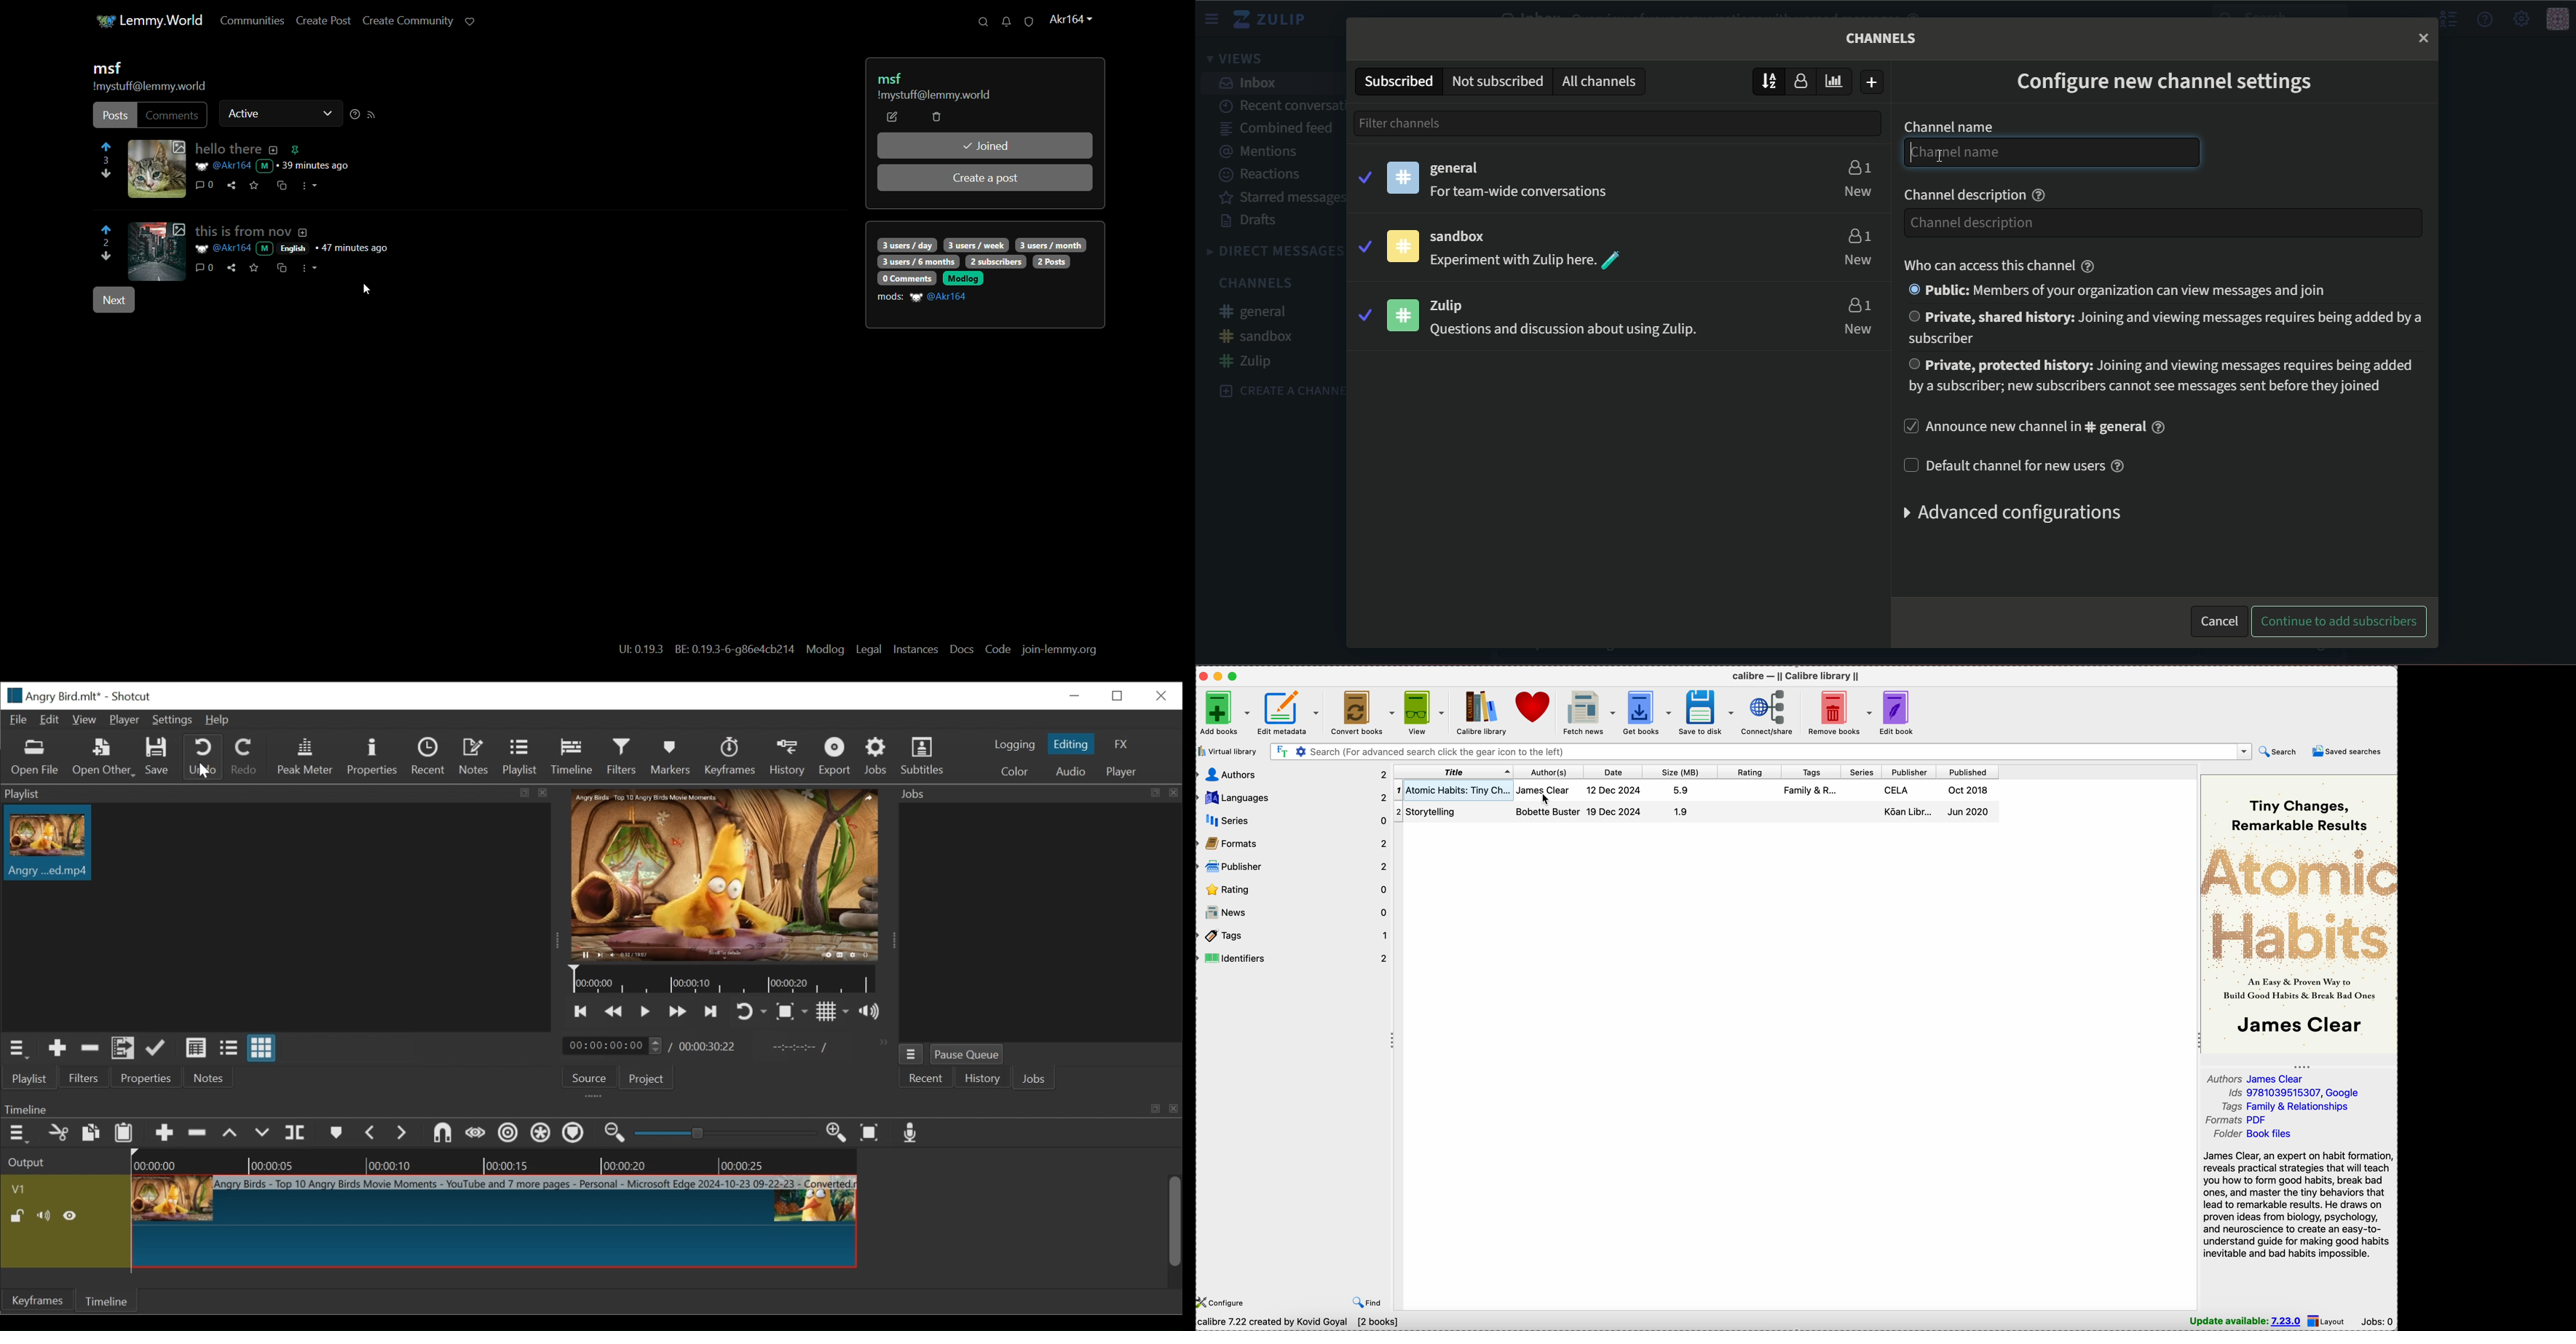 This screenshot has width=2576, height=1344. Describe the element at coordinates (933, 96) in the screenshot. I see `server name` at that location.